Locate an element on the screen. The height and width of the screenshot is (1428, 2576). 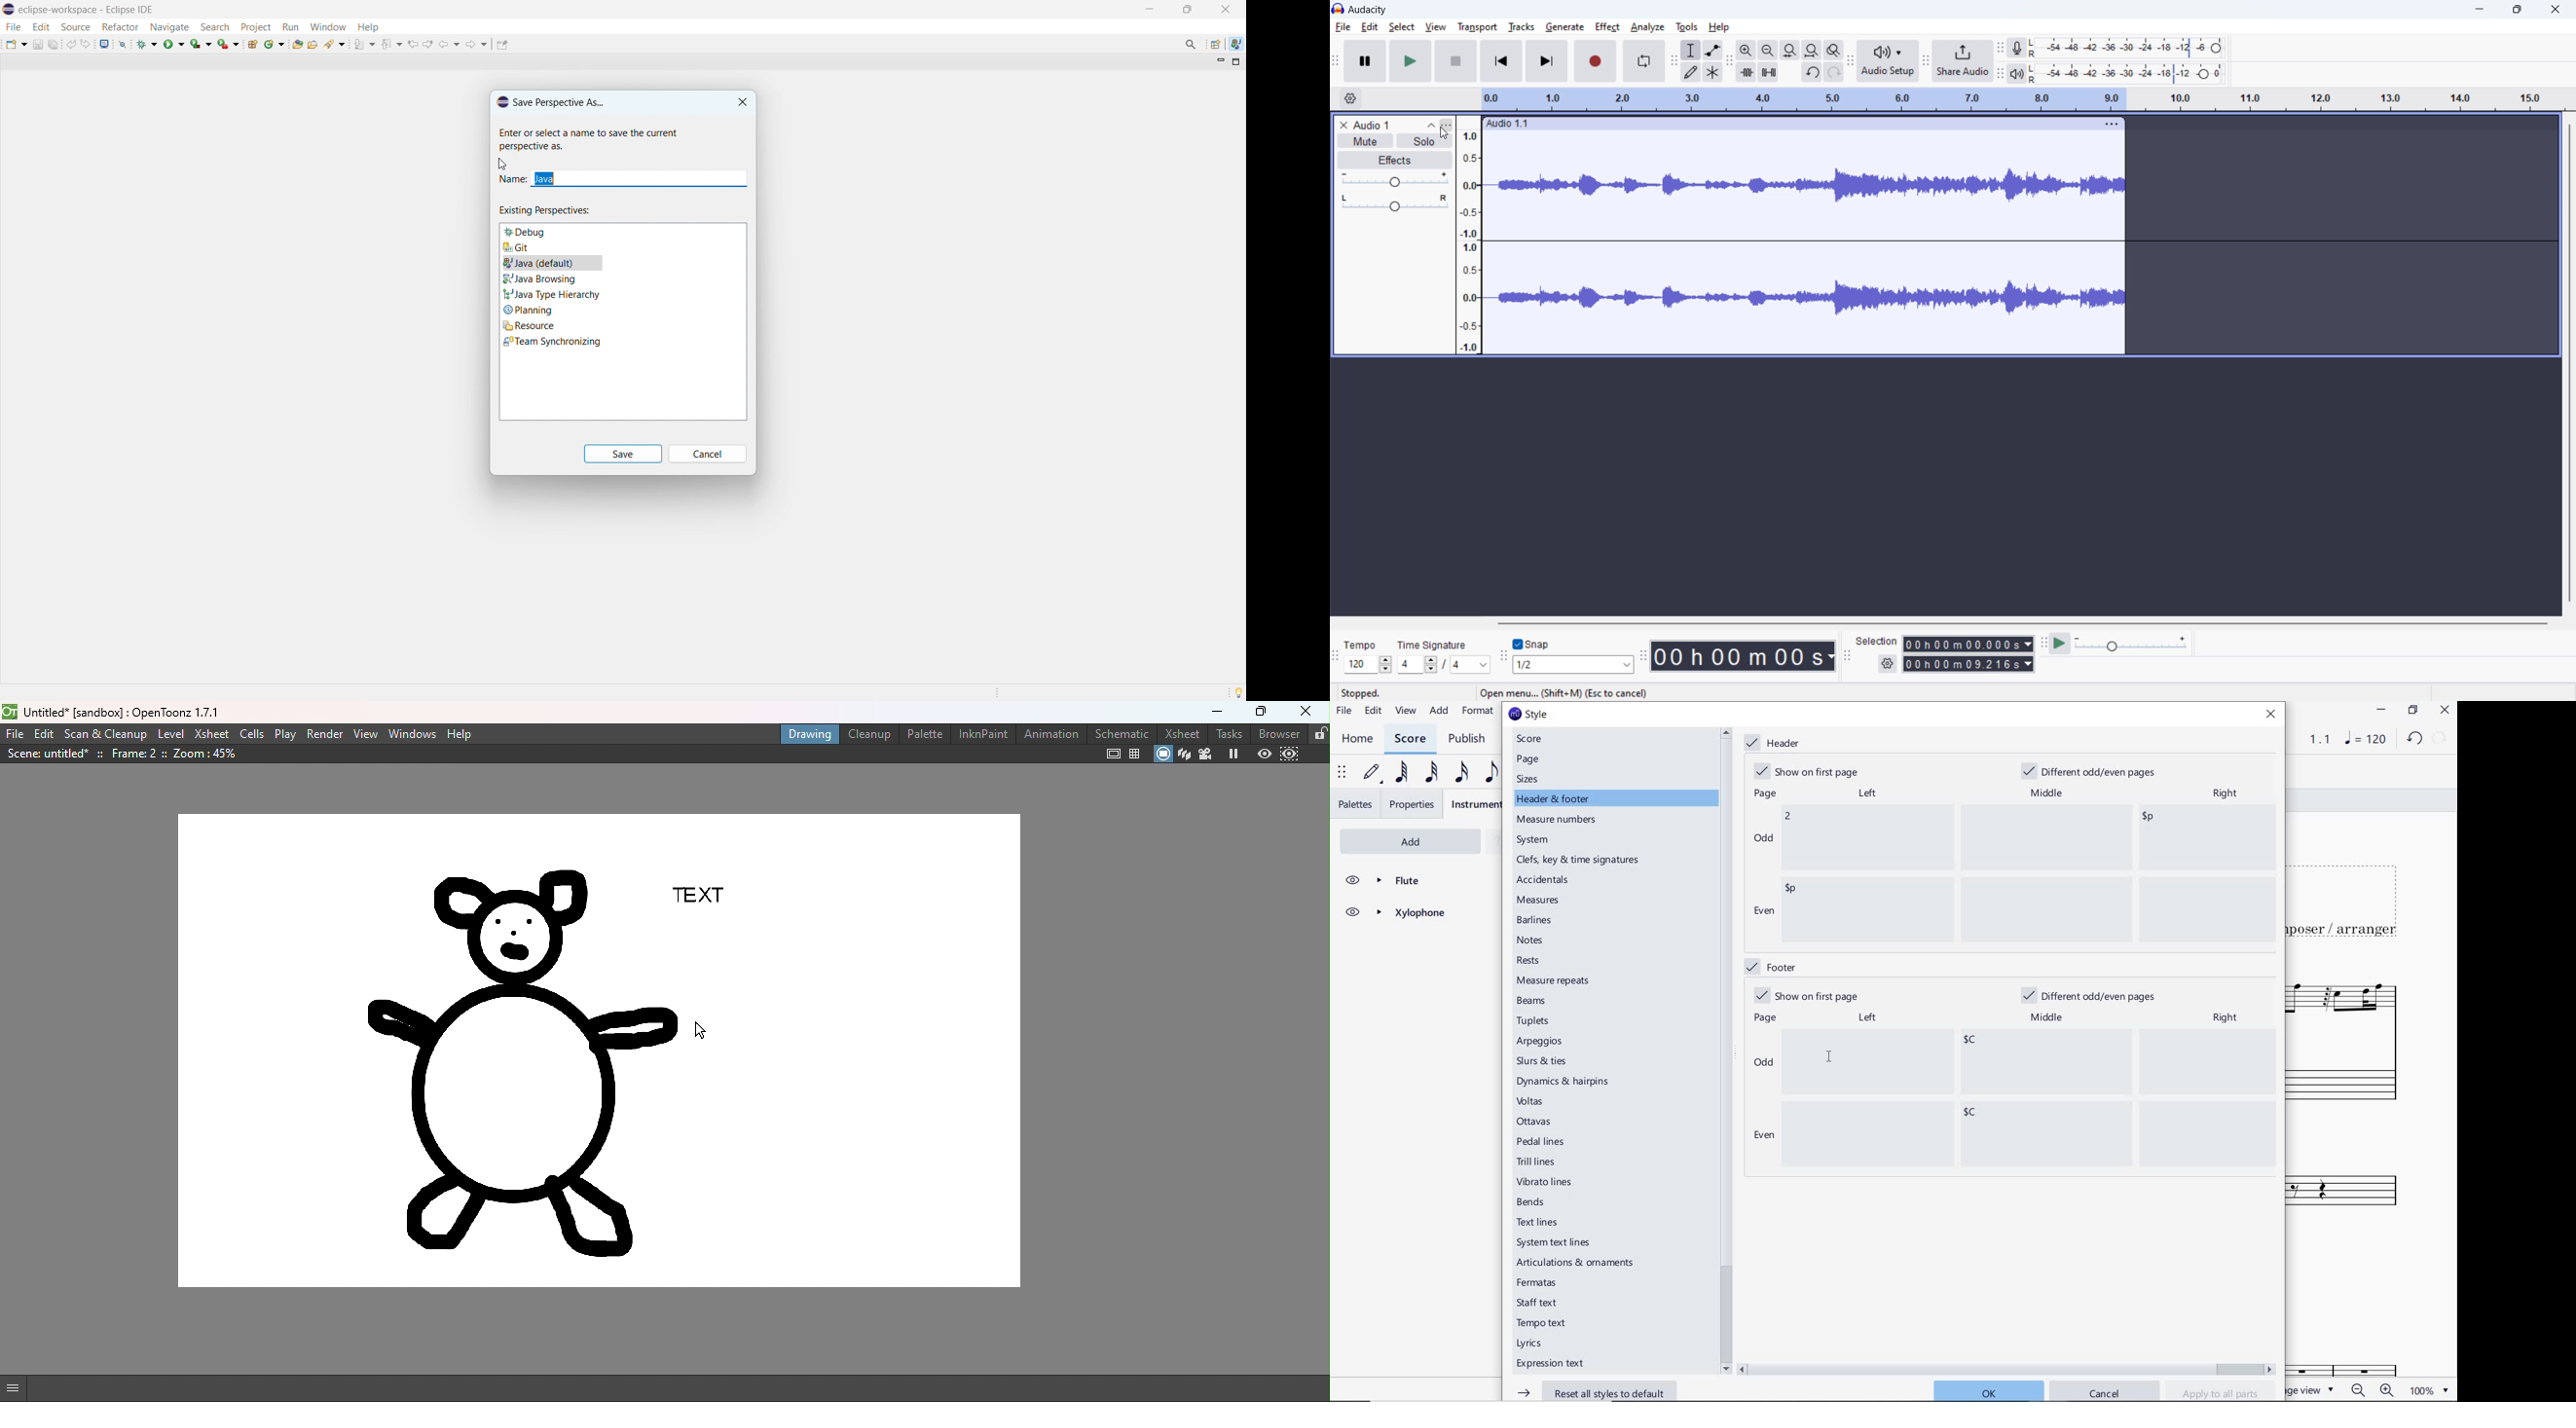
Play is located at coordinates (287, 734).